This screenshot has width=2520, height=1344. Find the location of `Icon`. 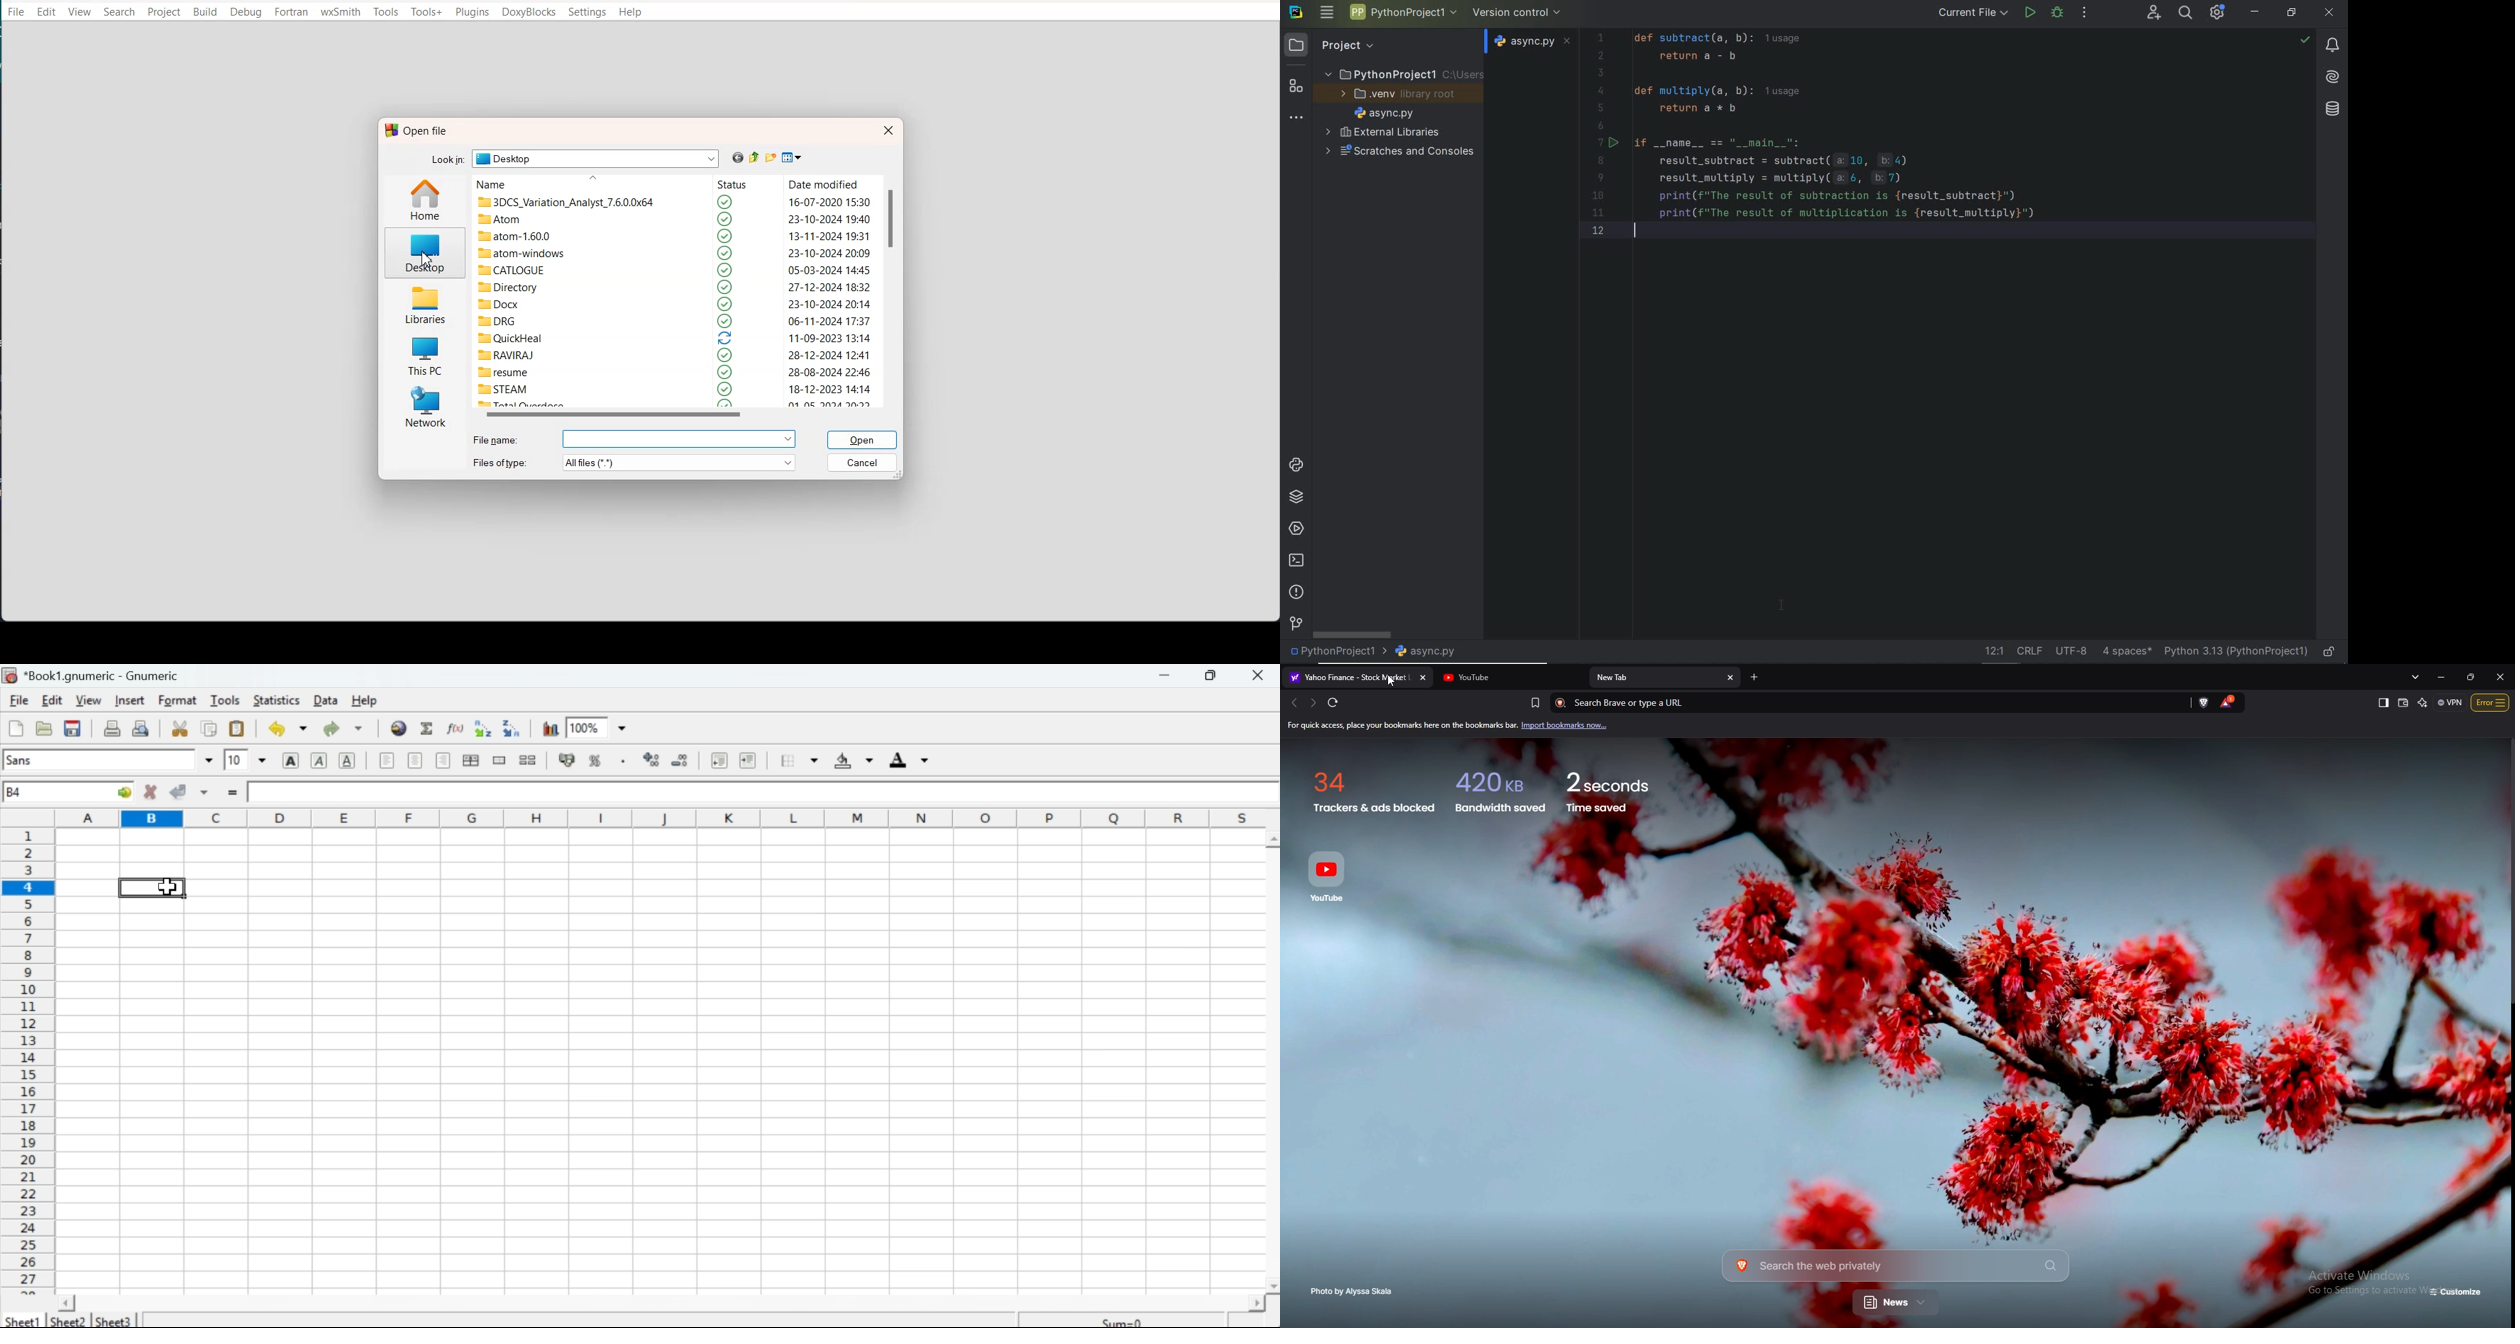

Icon is located at coordinates (650, 759).